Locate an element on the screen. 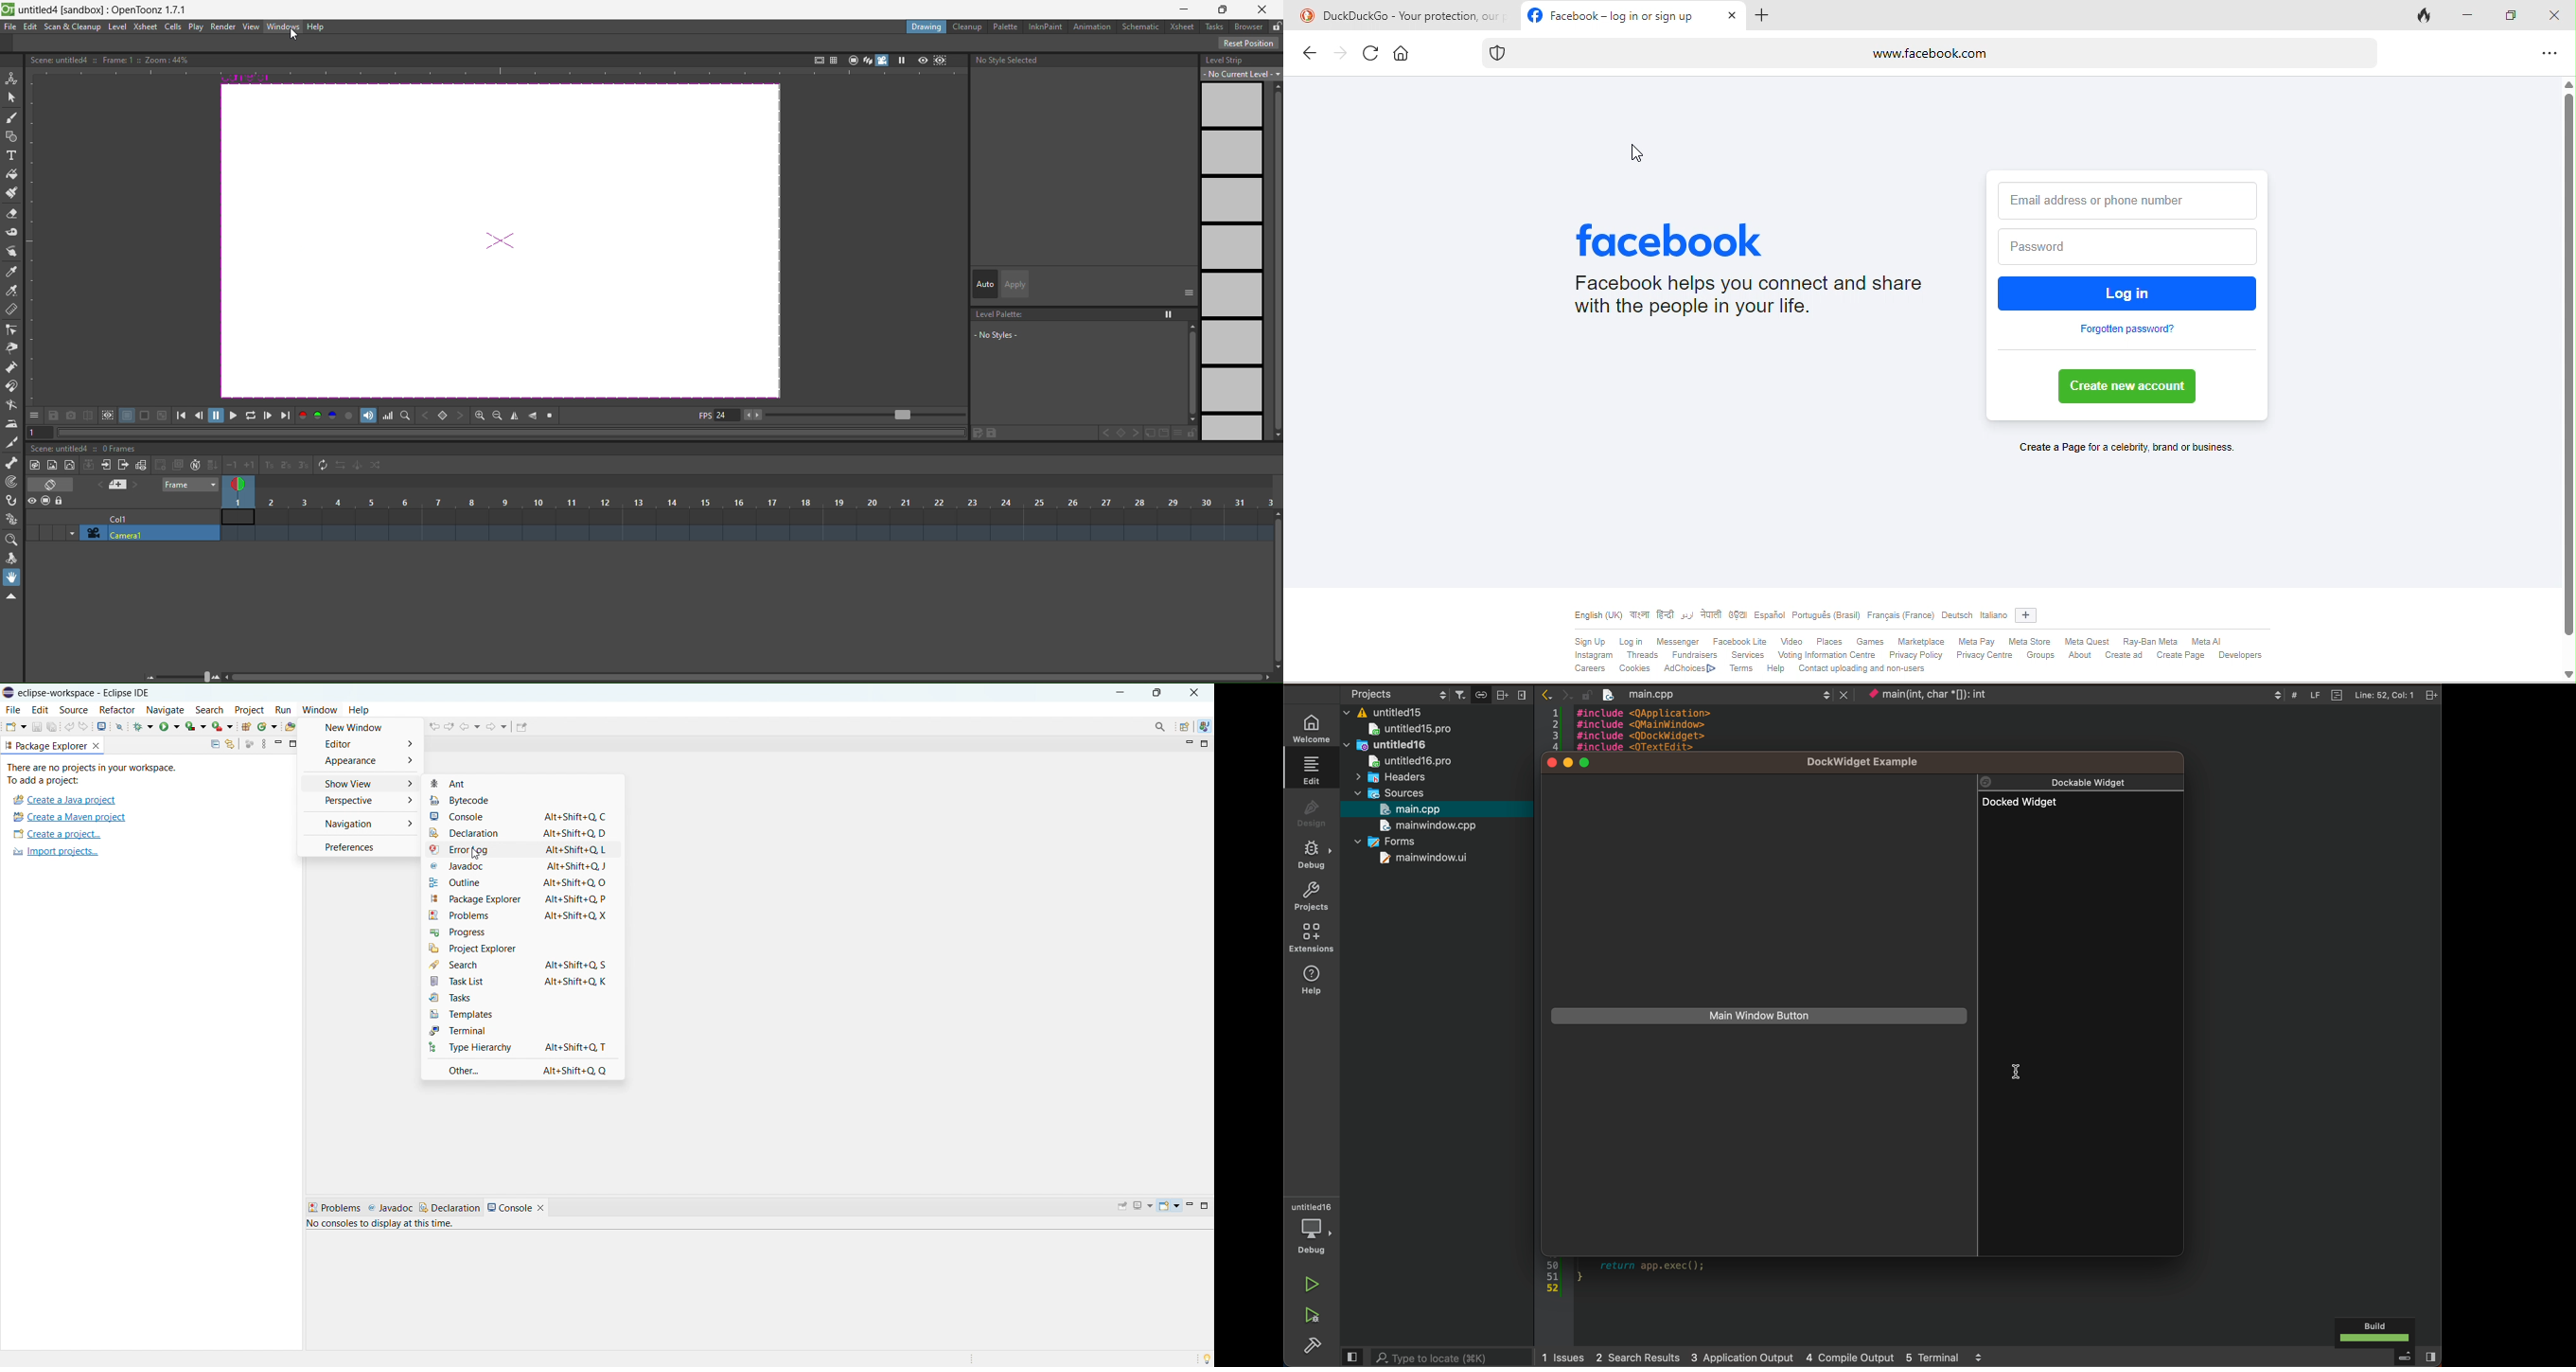 Image resolution: width=2576 pixels, height=1372 pixels. ruler tool is located at coordinates (10, 309).